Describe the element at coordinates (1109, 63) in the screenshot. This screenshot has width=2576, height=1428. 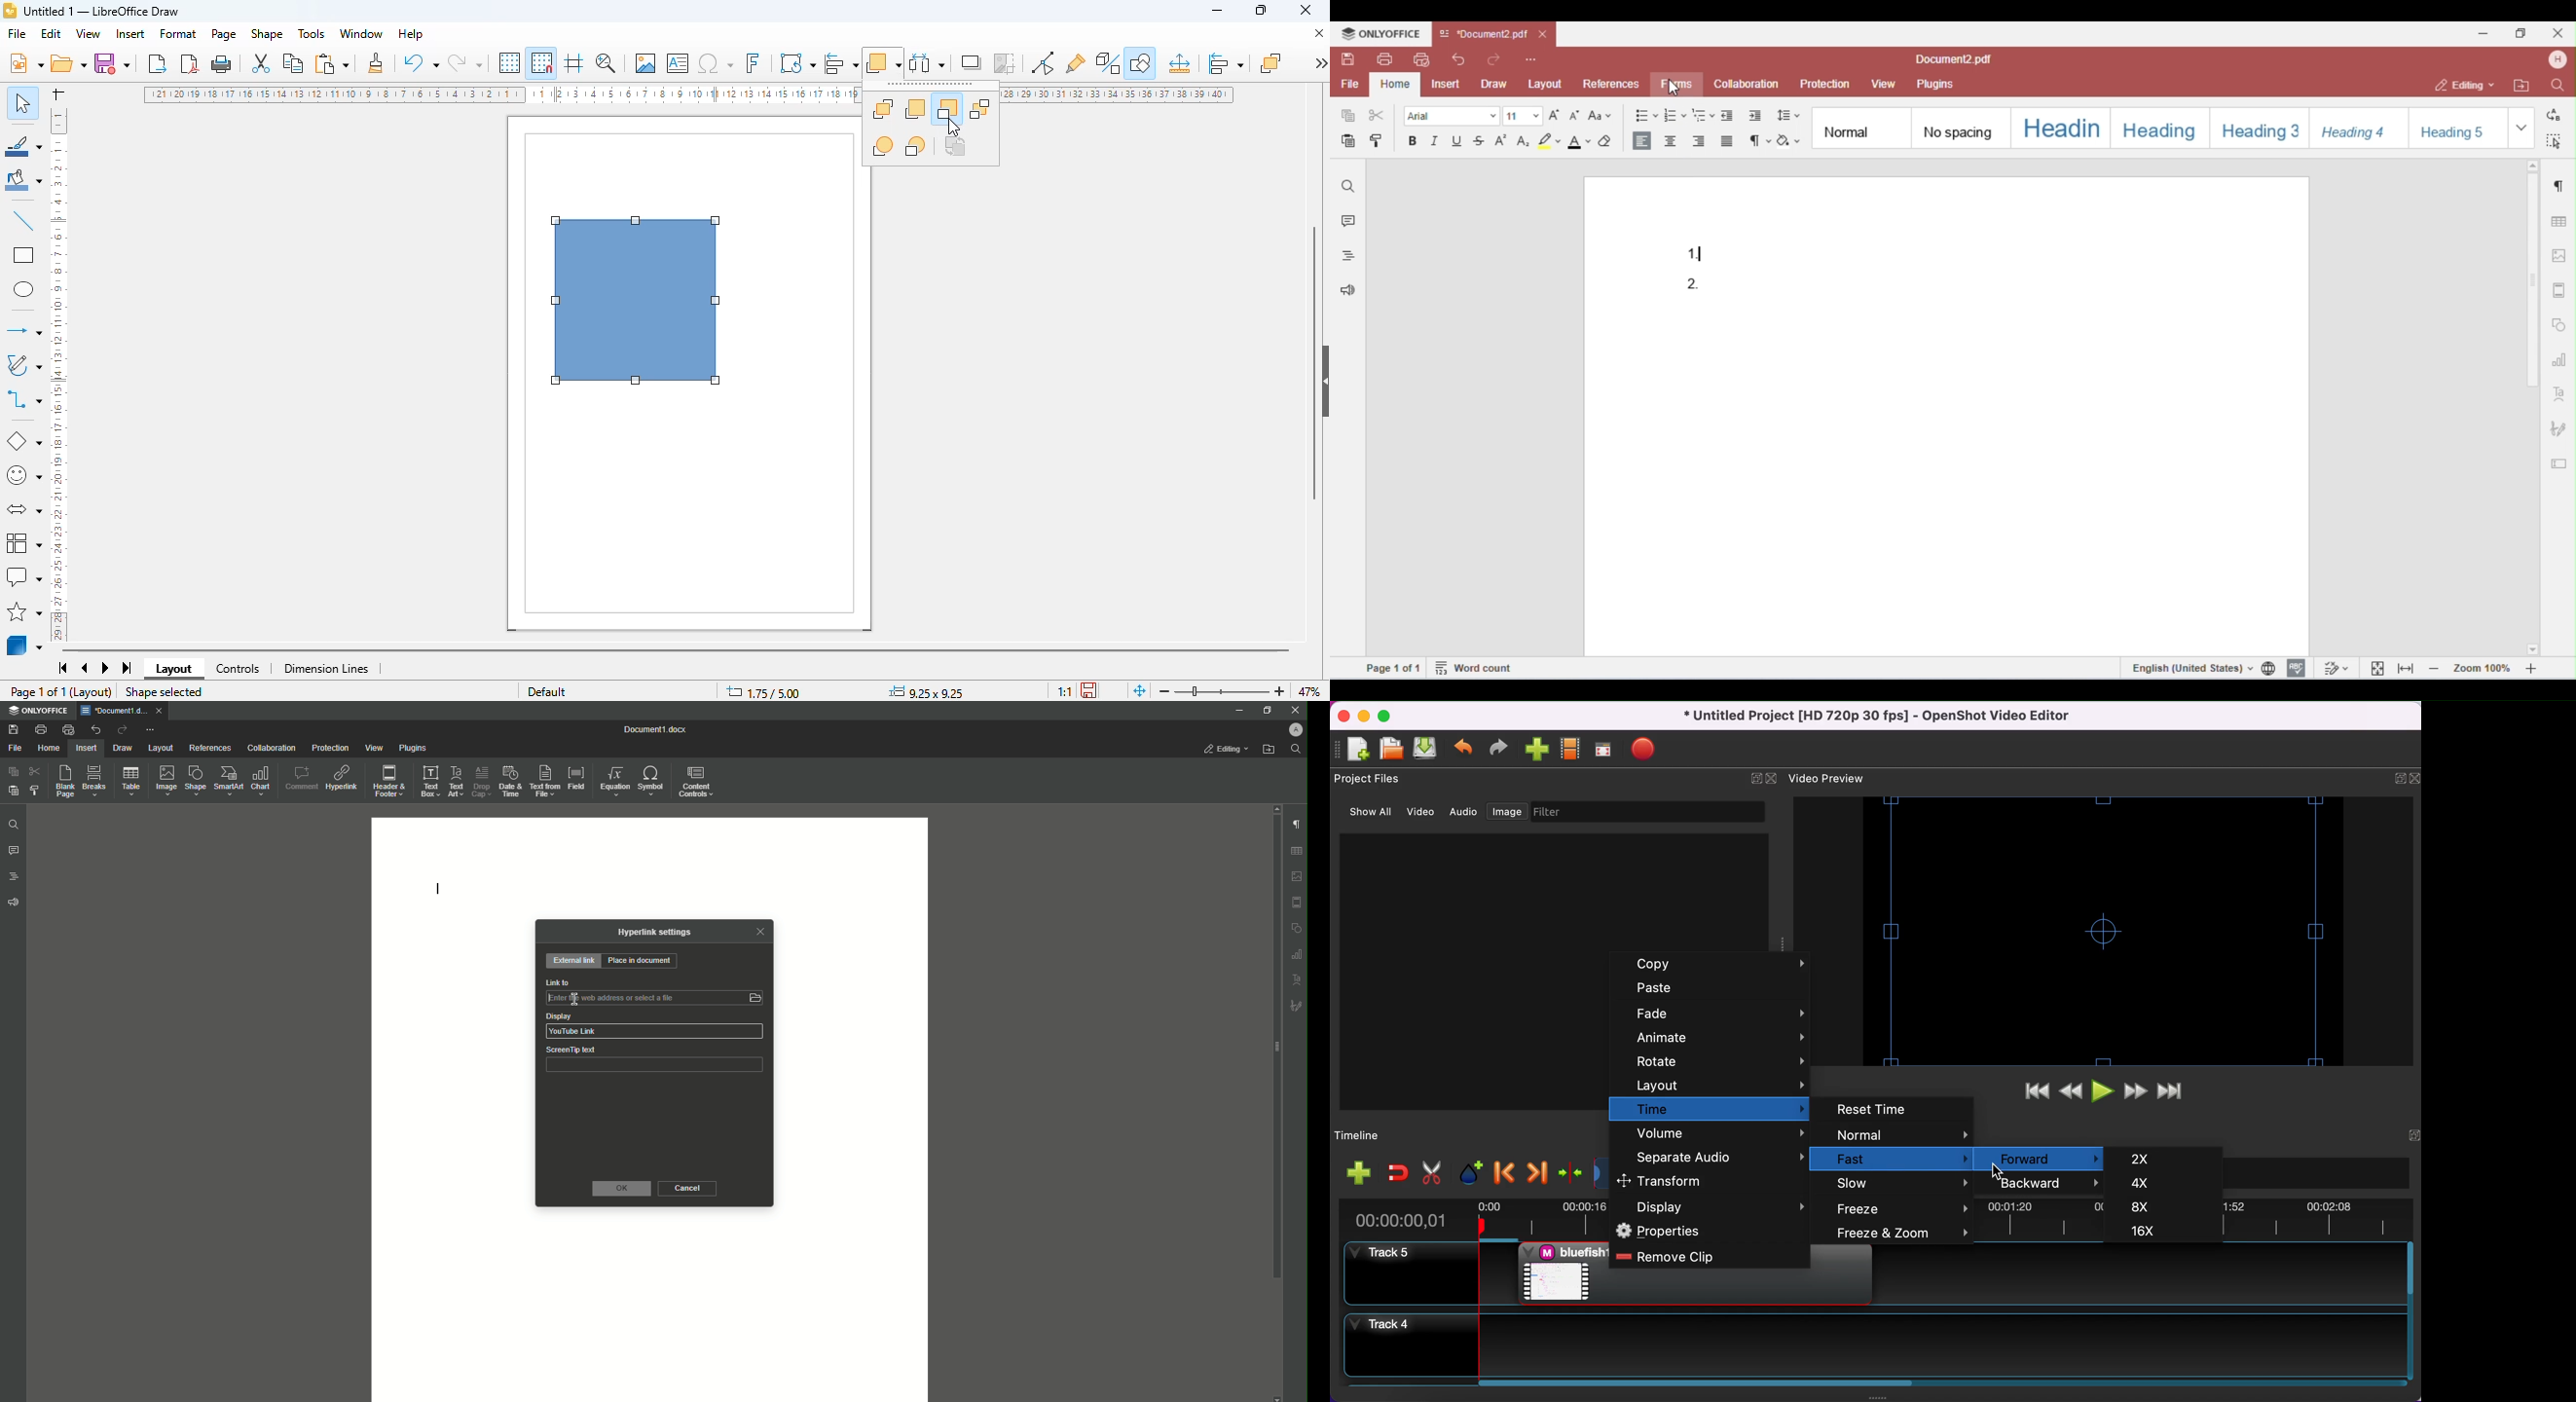
I see `toggle extrusion` at that location.